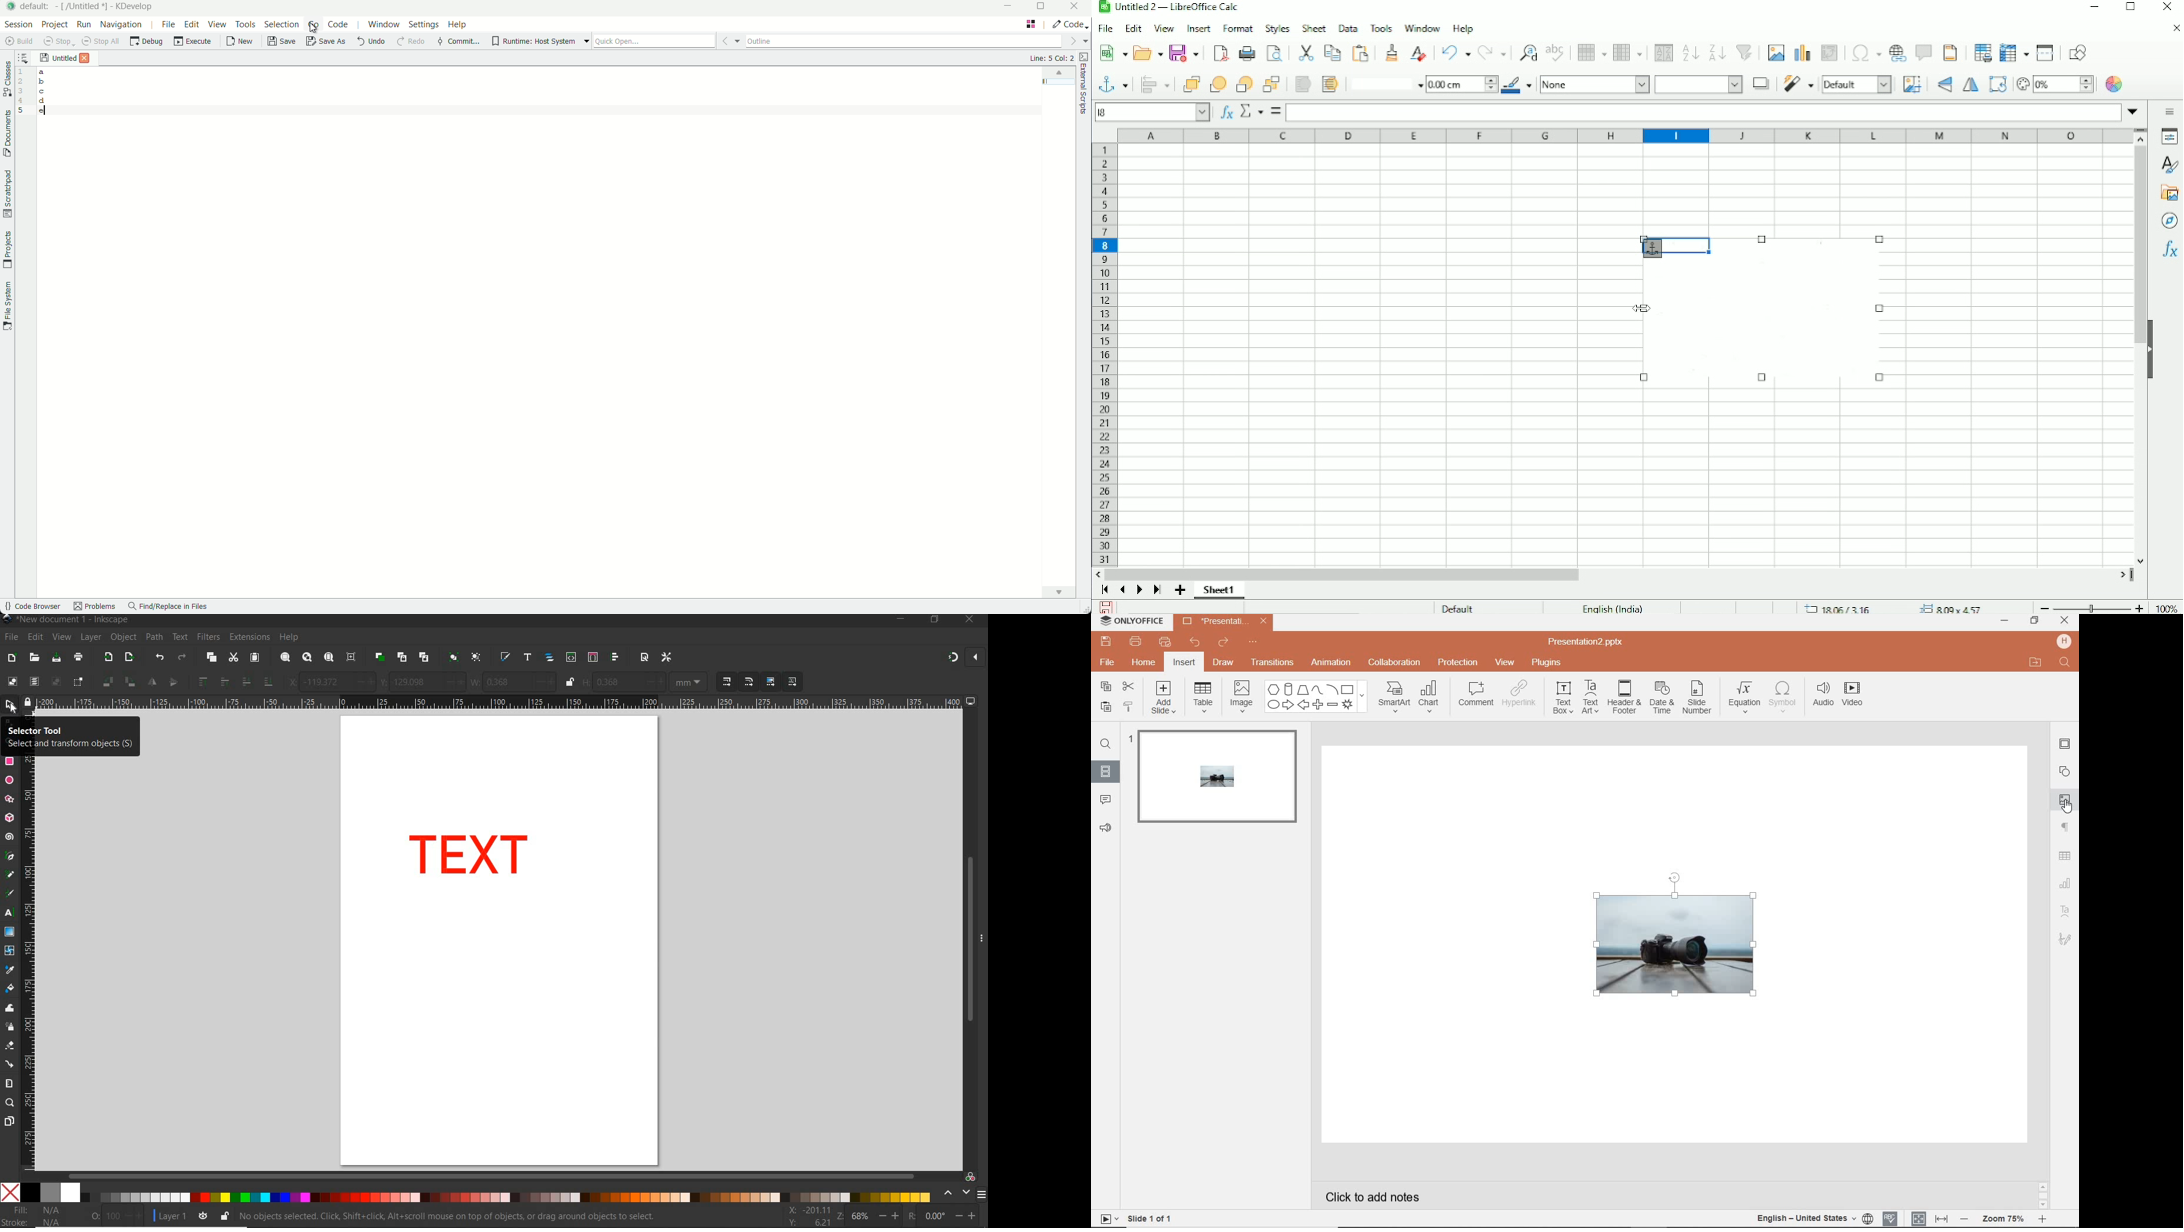  What do you see at coordinates (154, 638) in the screenshot?
I see `PATH` at bounding box center [154, 638].